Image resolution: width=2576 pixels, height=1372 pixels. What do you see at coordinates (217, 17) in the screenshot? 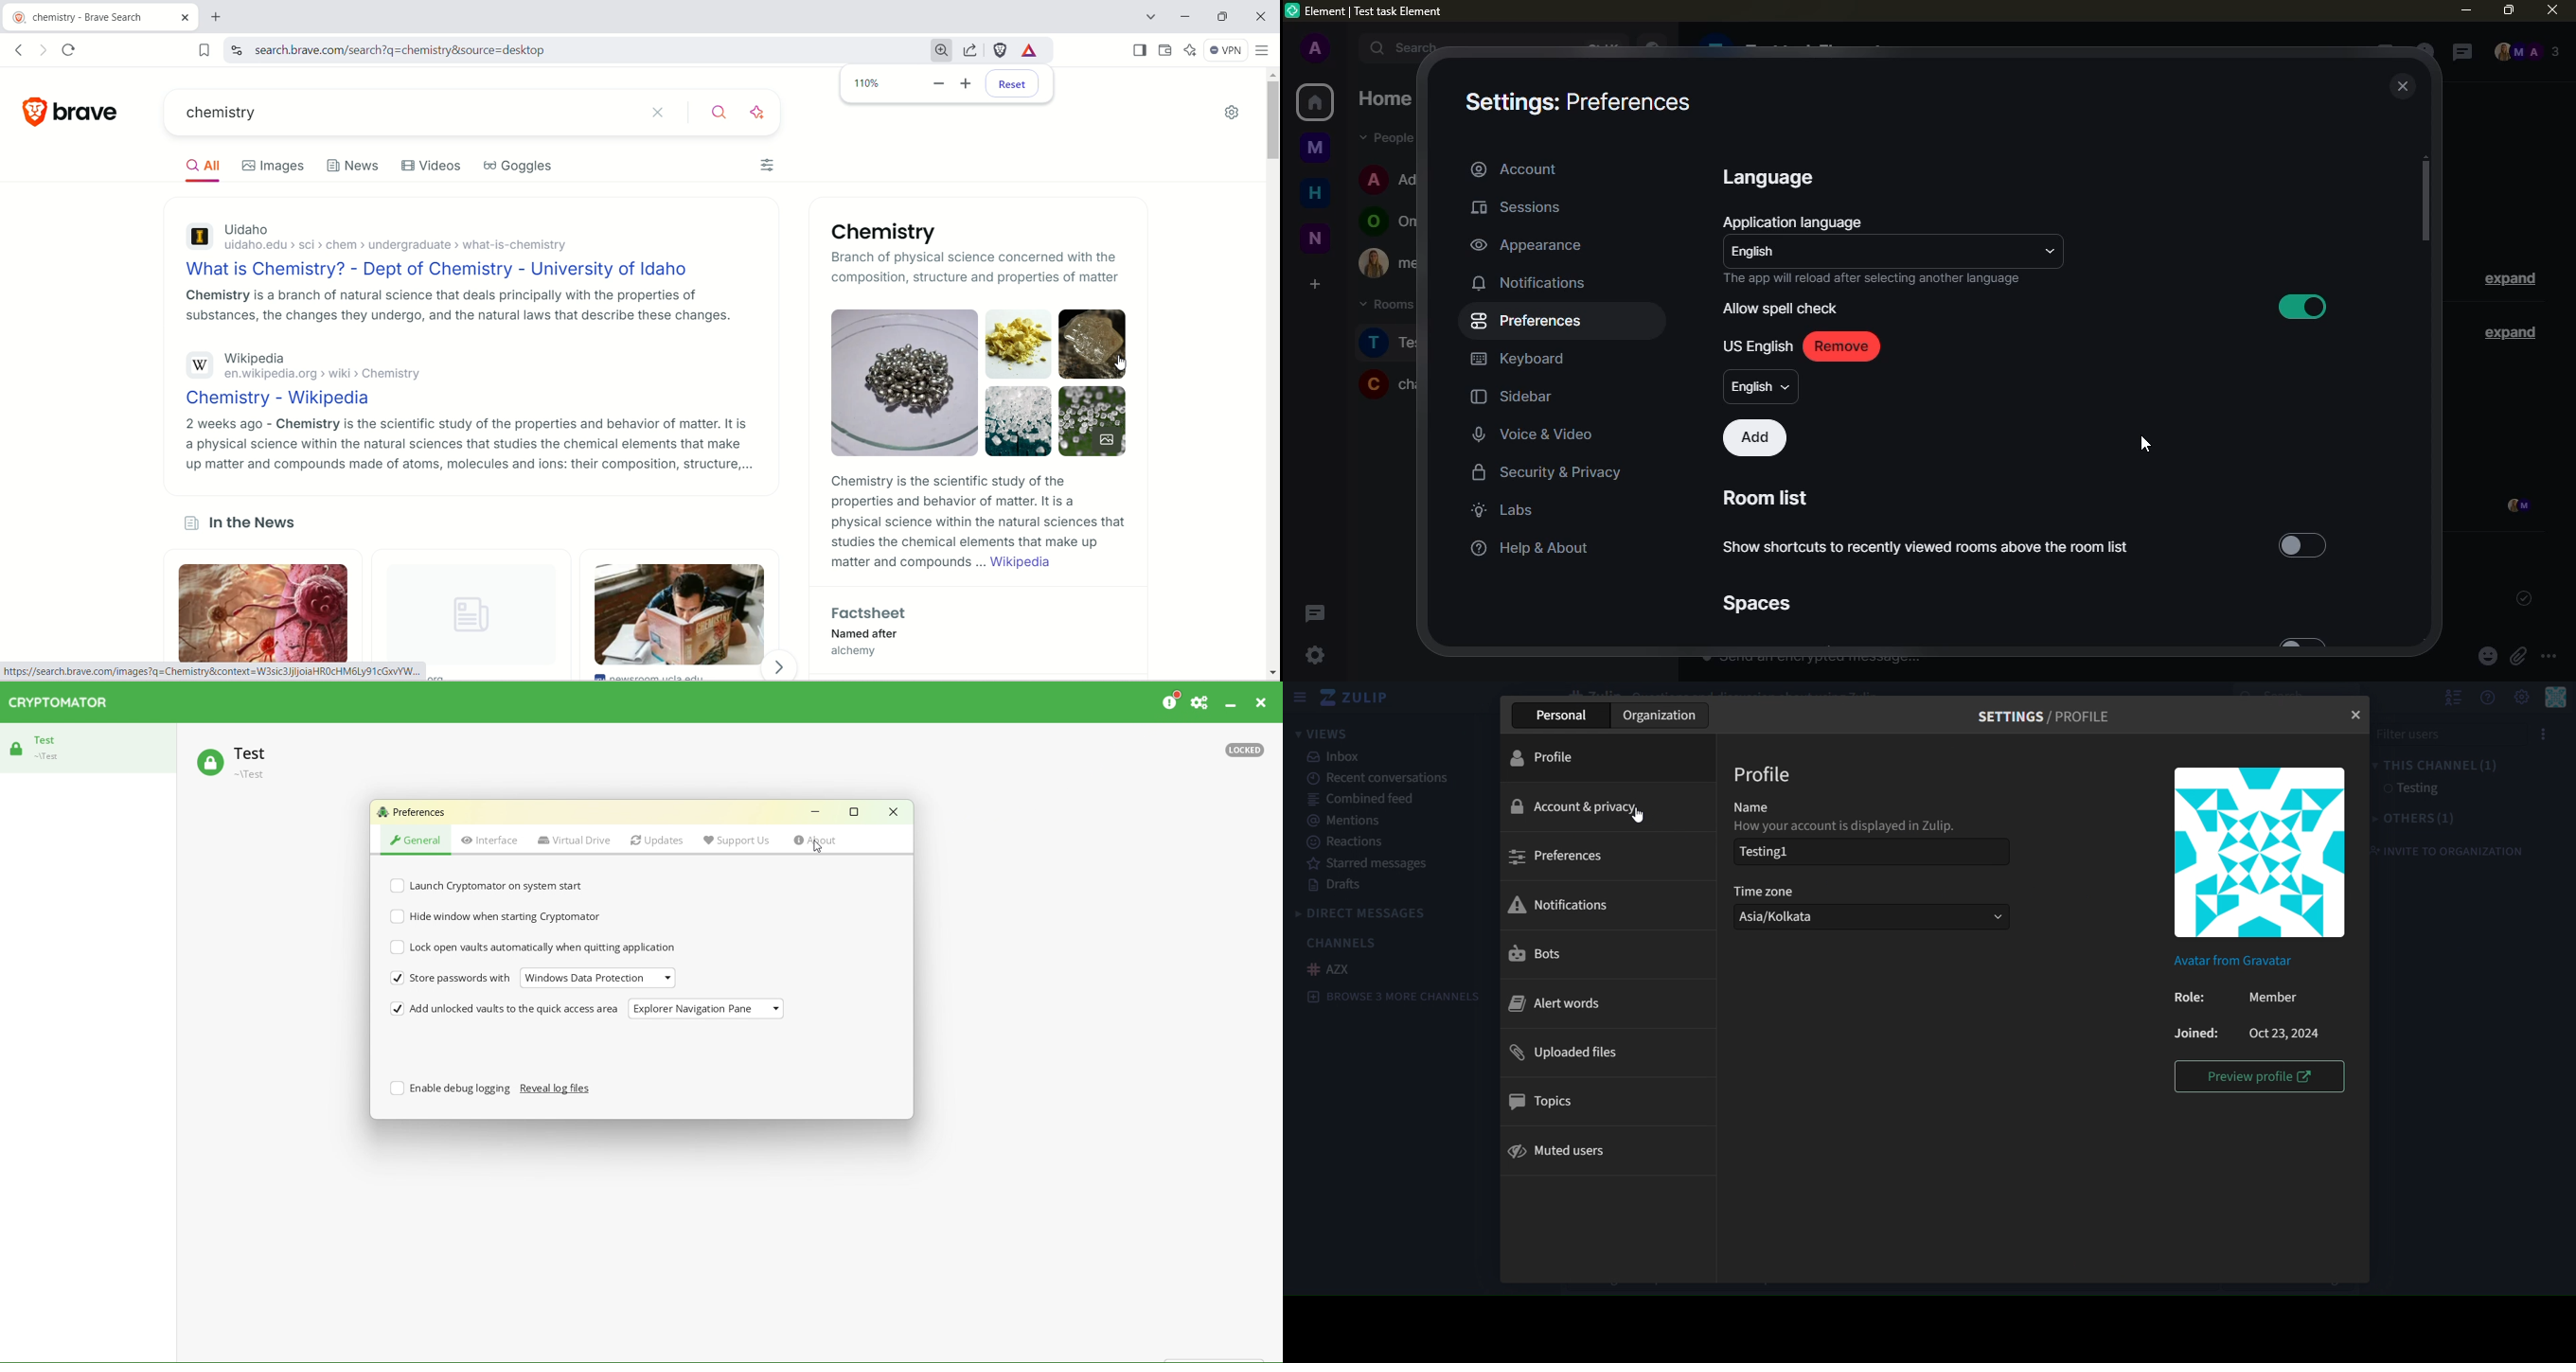
I see `new tab` at bounding box center [217, 17].